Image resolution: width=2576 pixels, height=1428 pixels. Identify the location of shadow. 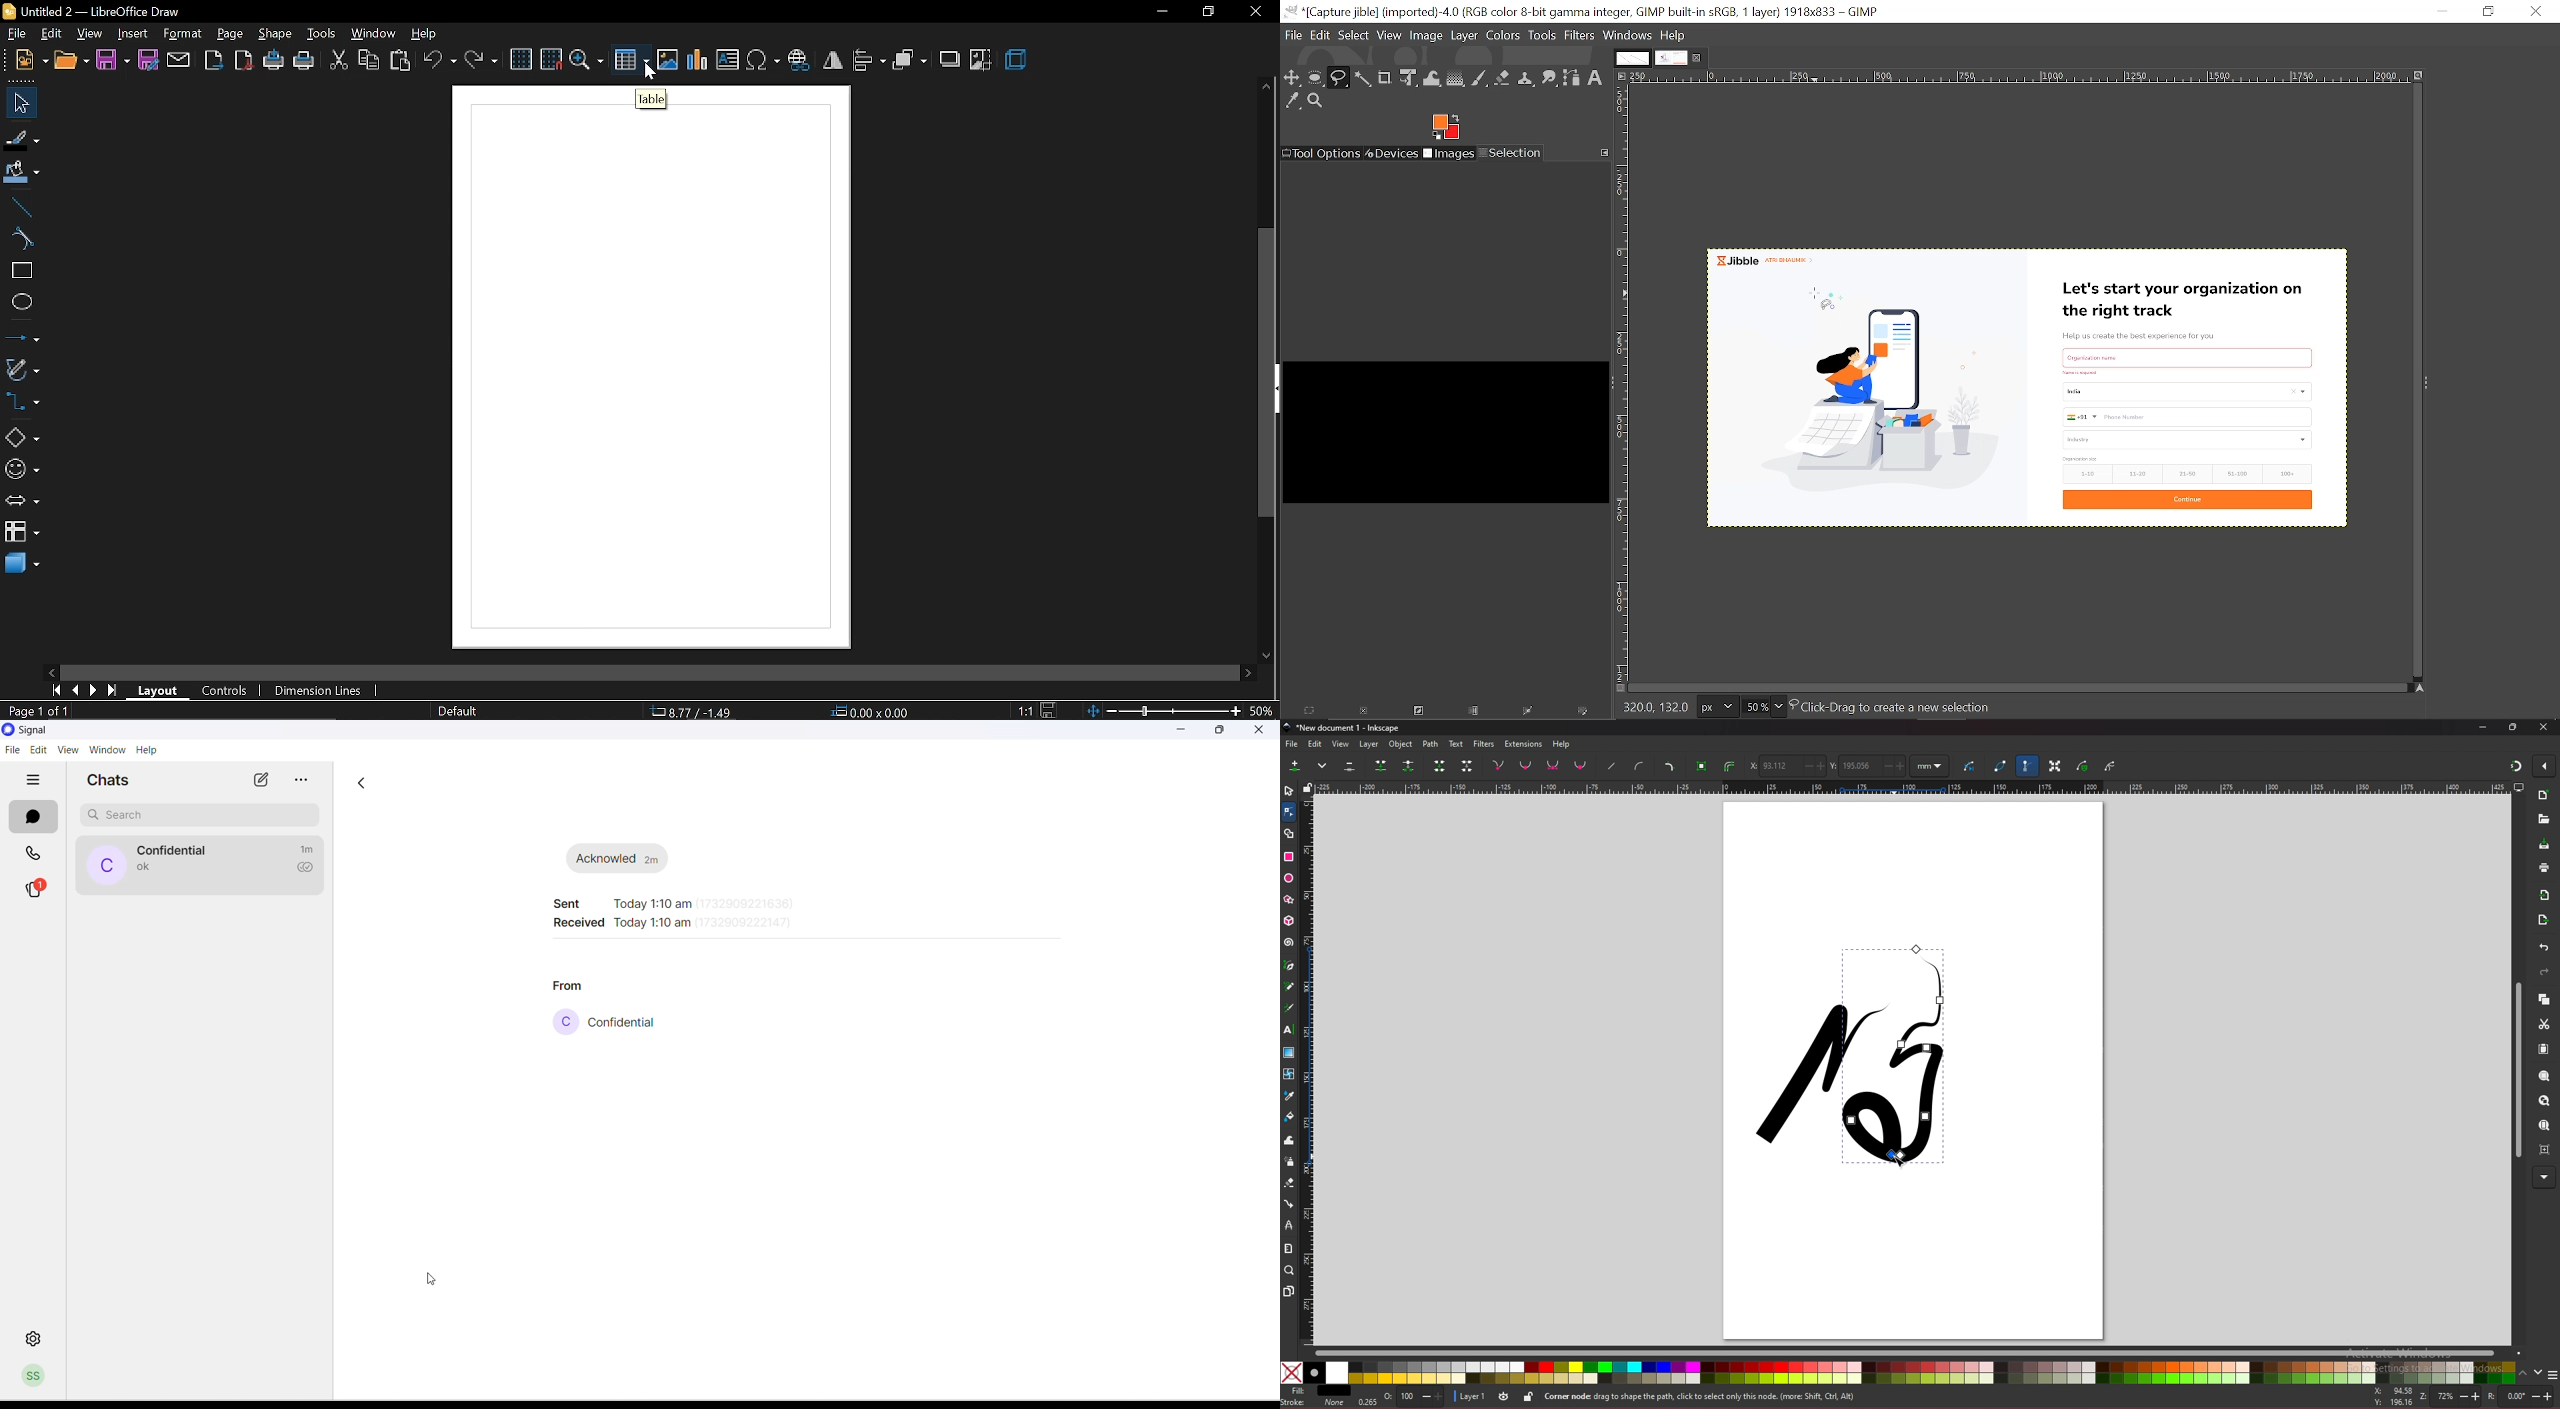
(949, 61).